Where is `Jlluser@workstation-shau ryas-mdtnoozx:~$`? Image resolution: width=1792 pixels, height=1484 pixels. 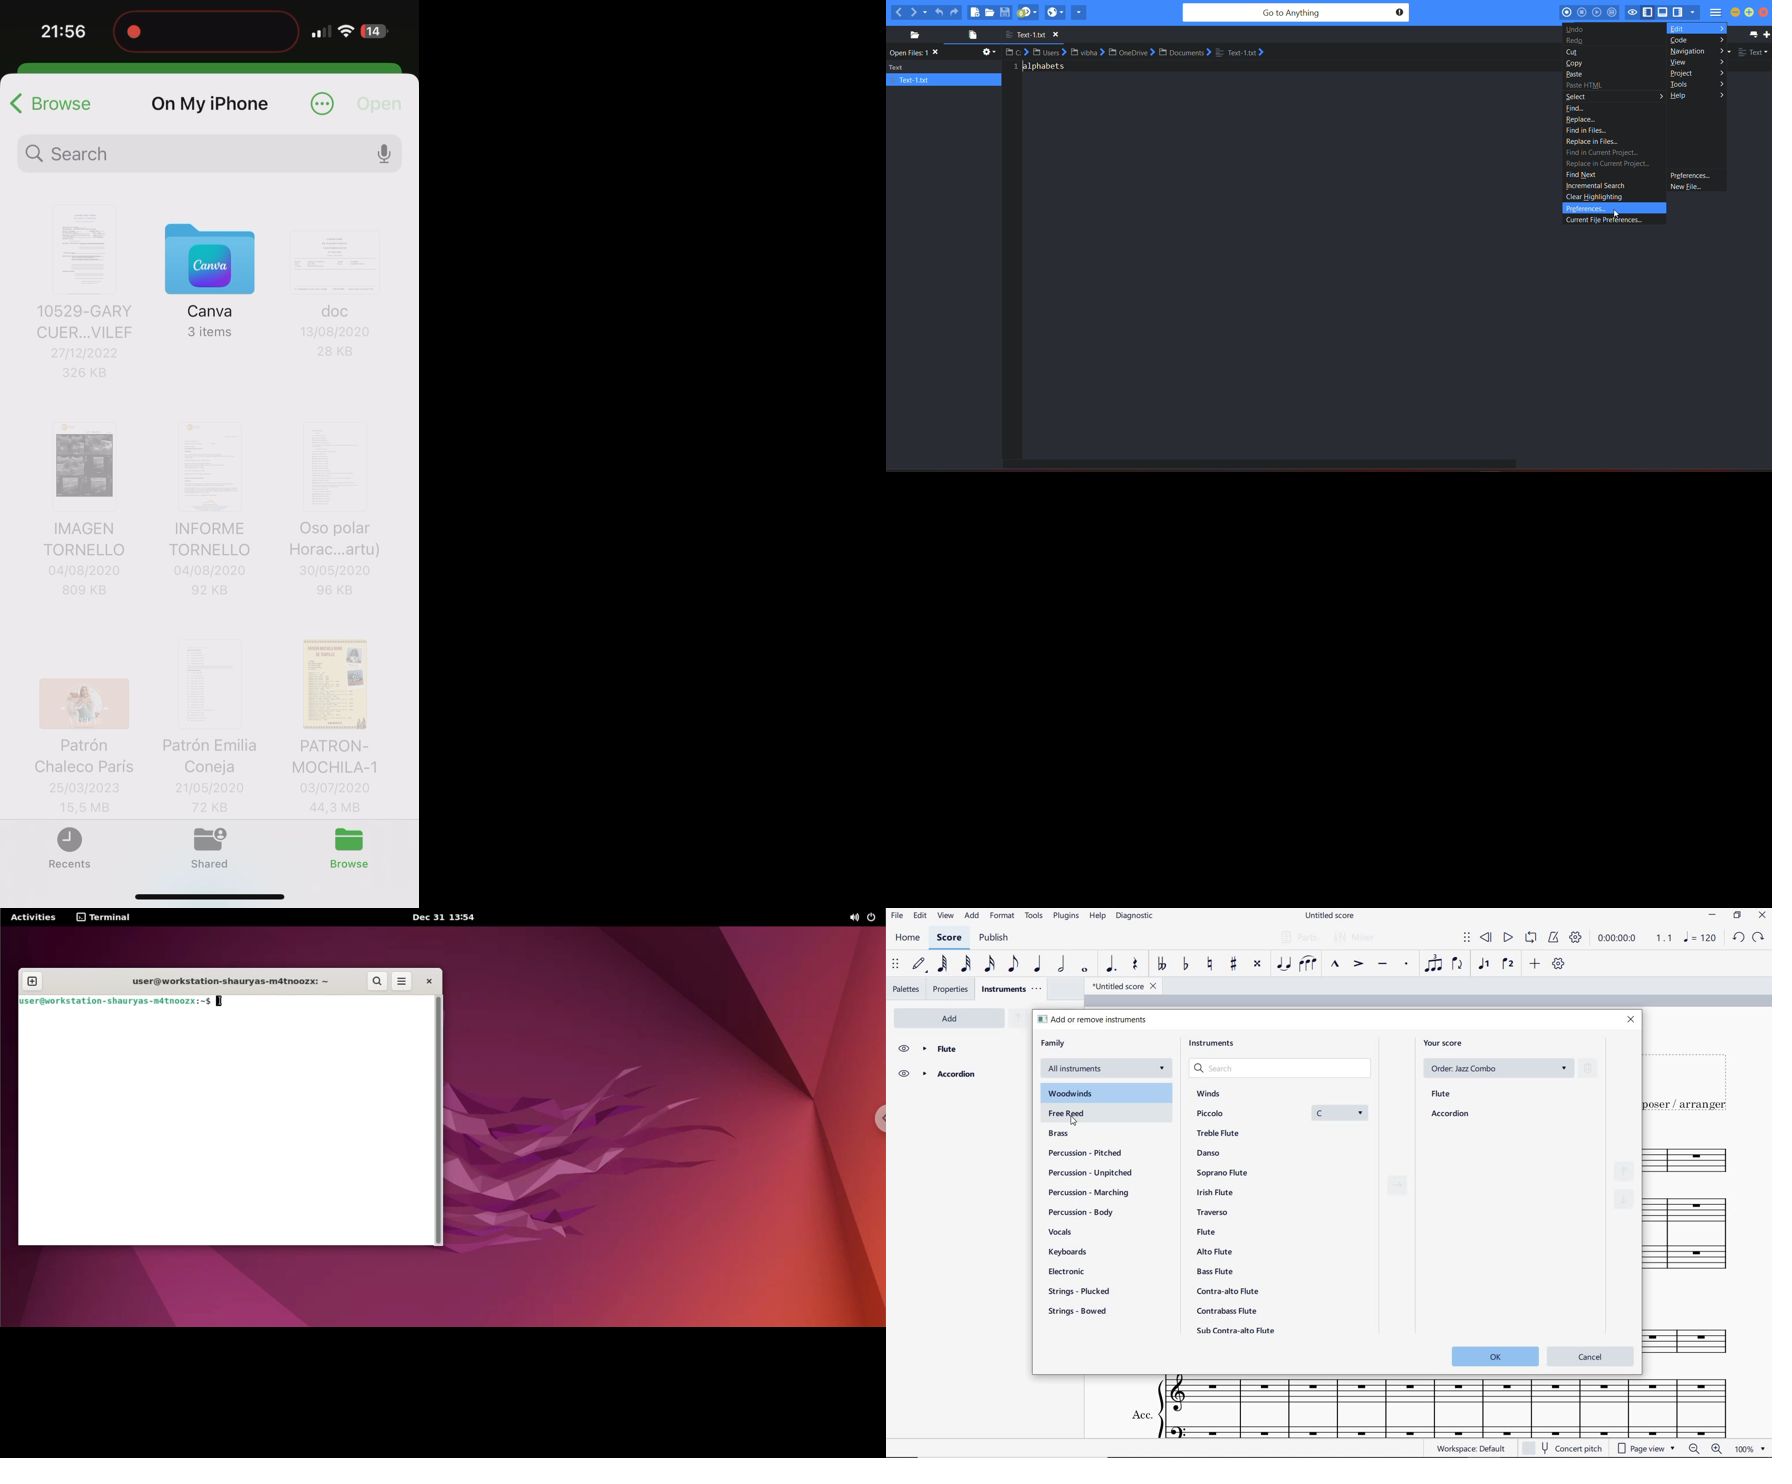
Jlluser@workstation-shau ryas-mdtnoozx:~$ is located at coordinates (115, 1003).